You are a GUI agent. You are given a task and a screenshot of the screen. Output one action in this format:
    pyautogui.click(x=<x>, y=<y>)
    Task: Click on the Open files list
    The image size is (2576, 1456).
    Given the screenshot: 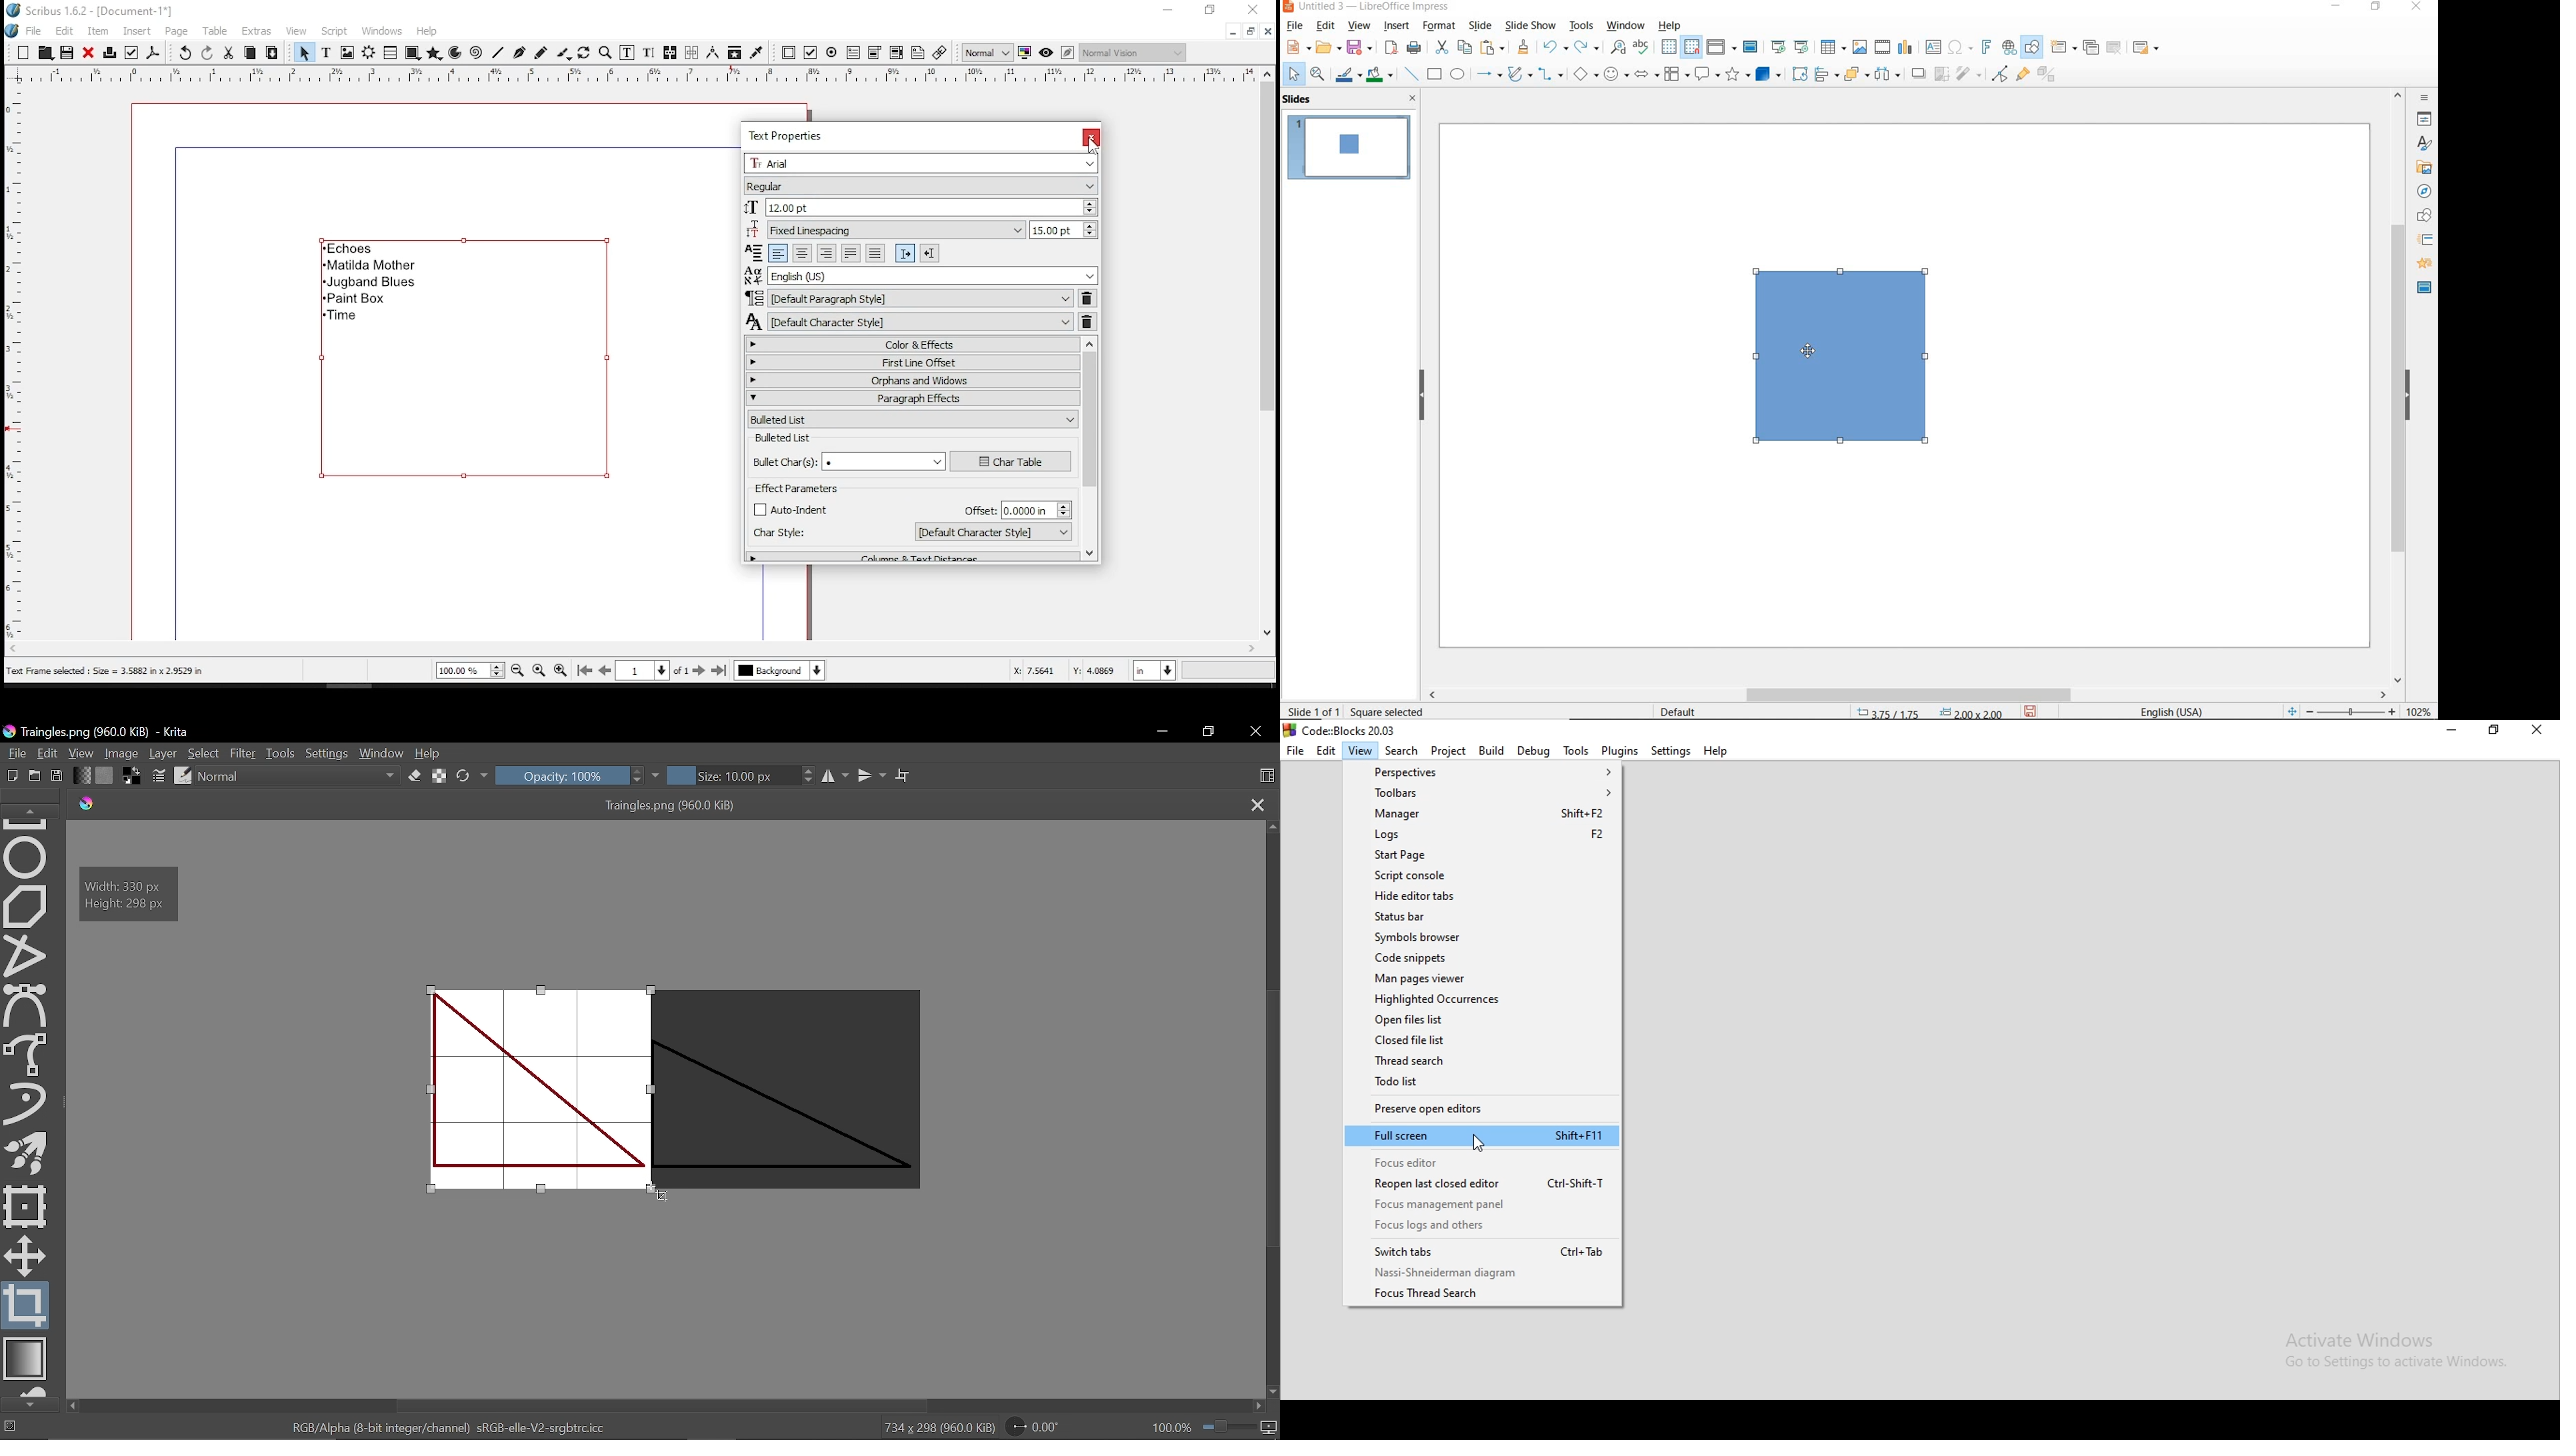 What is the action you would take?
    pyautogui.click(x=1481, y=1020)
    